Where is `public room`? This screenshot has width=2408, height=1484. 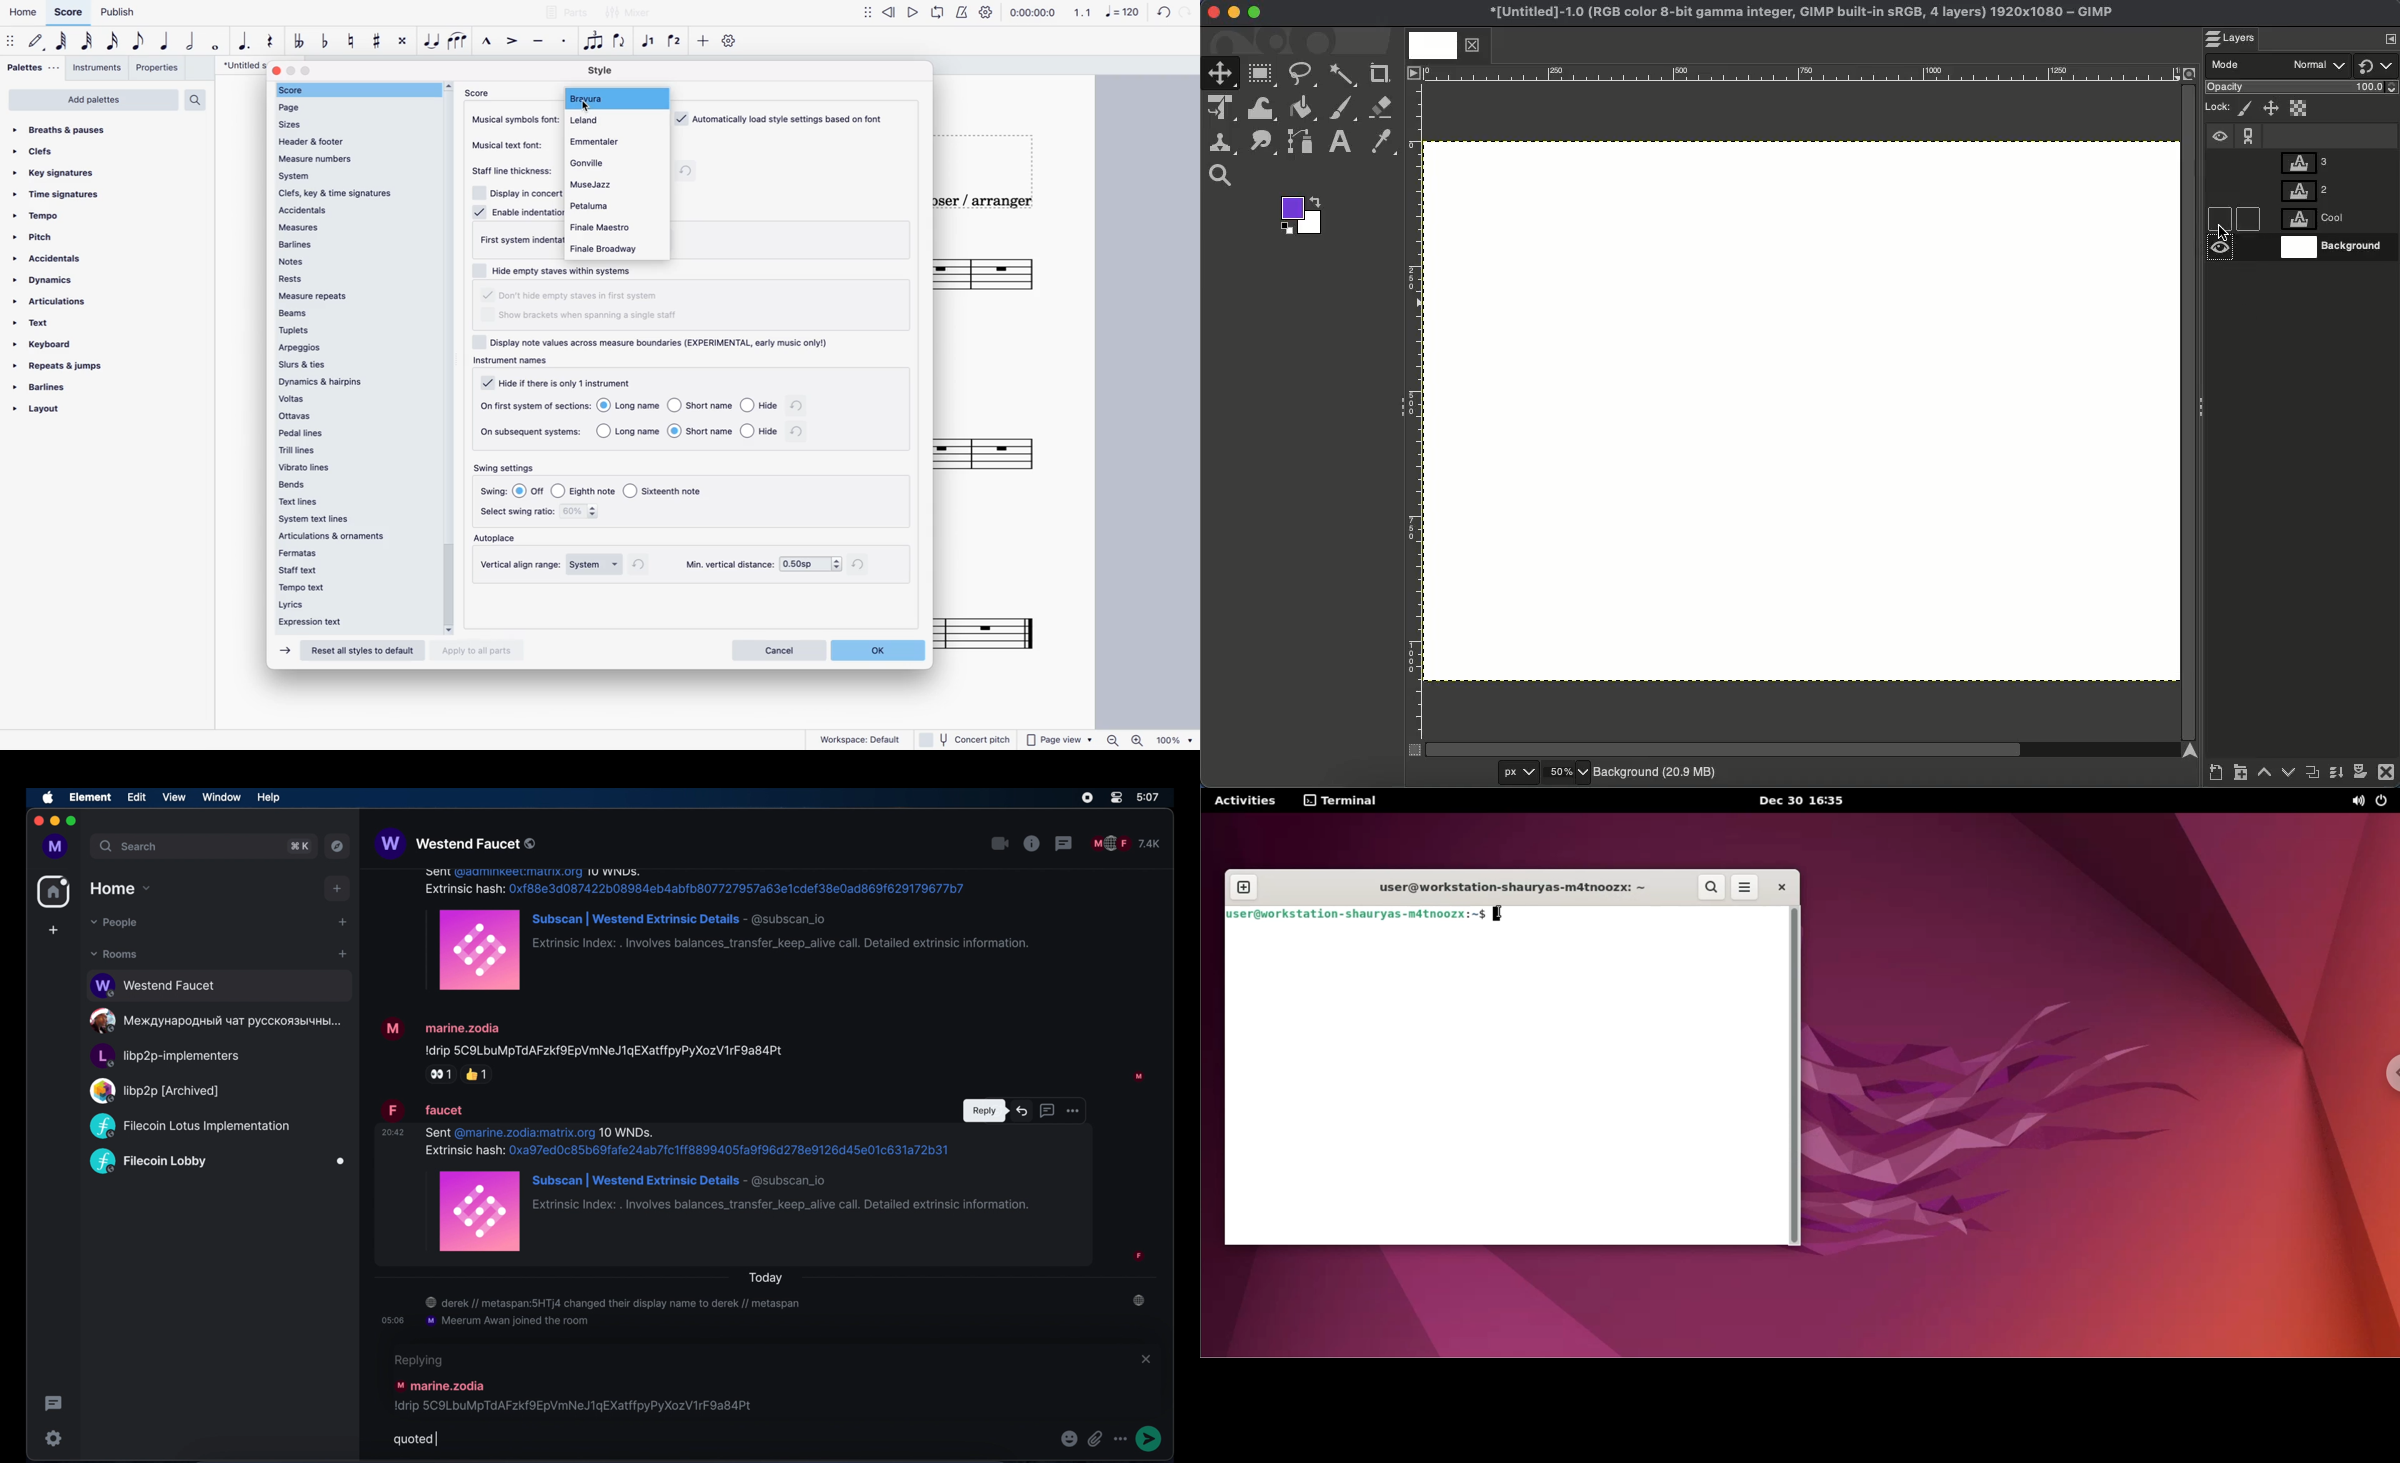 public room is located at coordinates (219, 986).